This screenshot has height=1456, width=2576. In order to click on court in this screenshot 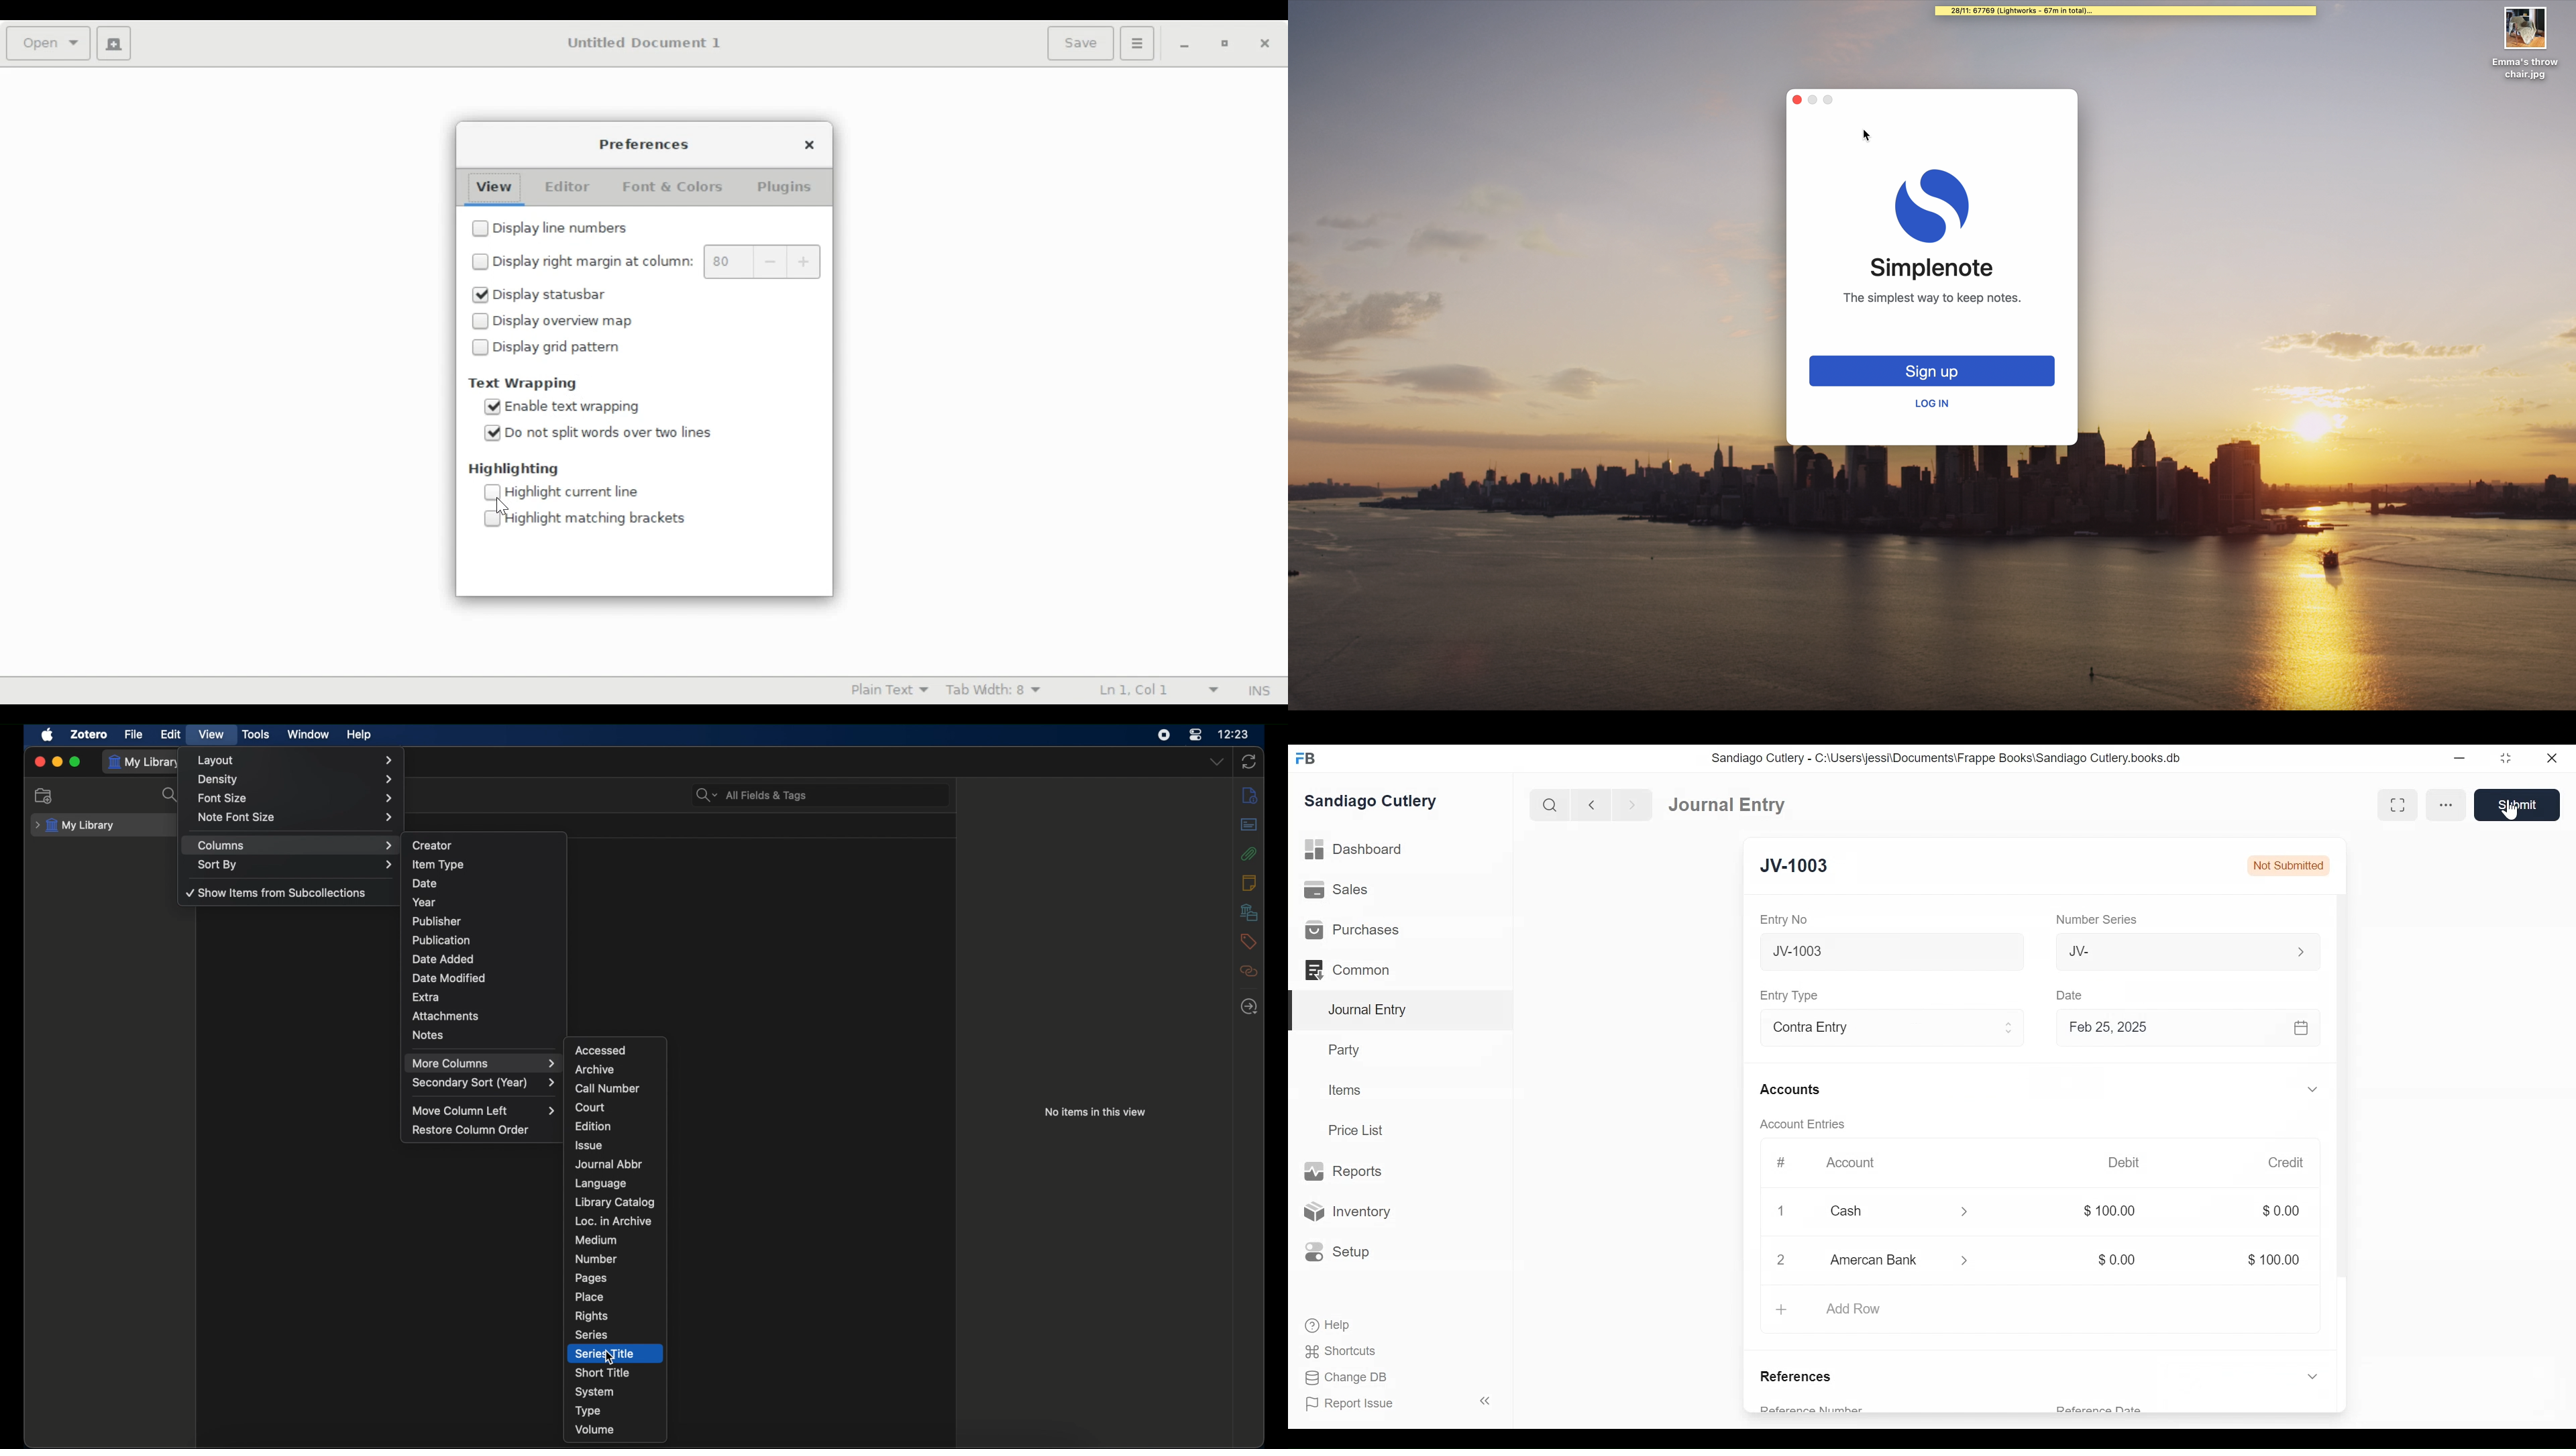, I will do `click(590, 1107)`.